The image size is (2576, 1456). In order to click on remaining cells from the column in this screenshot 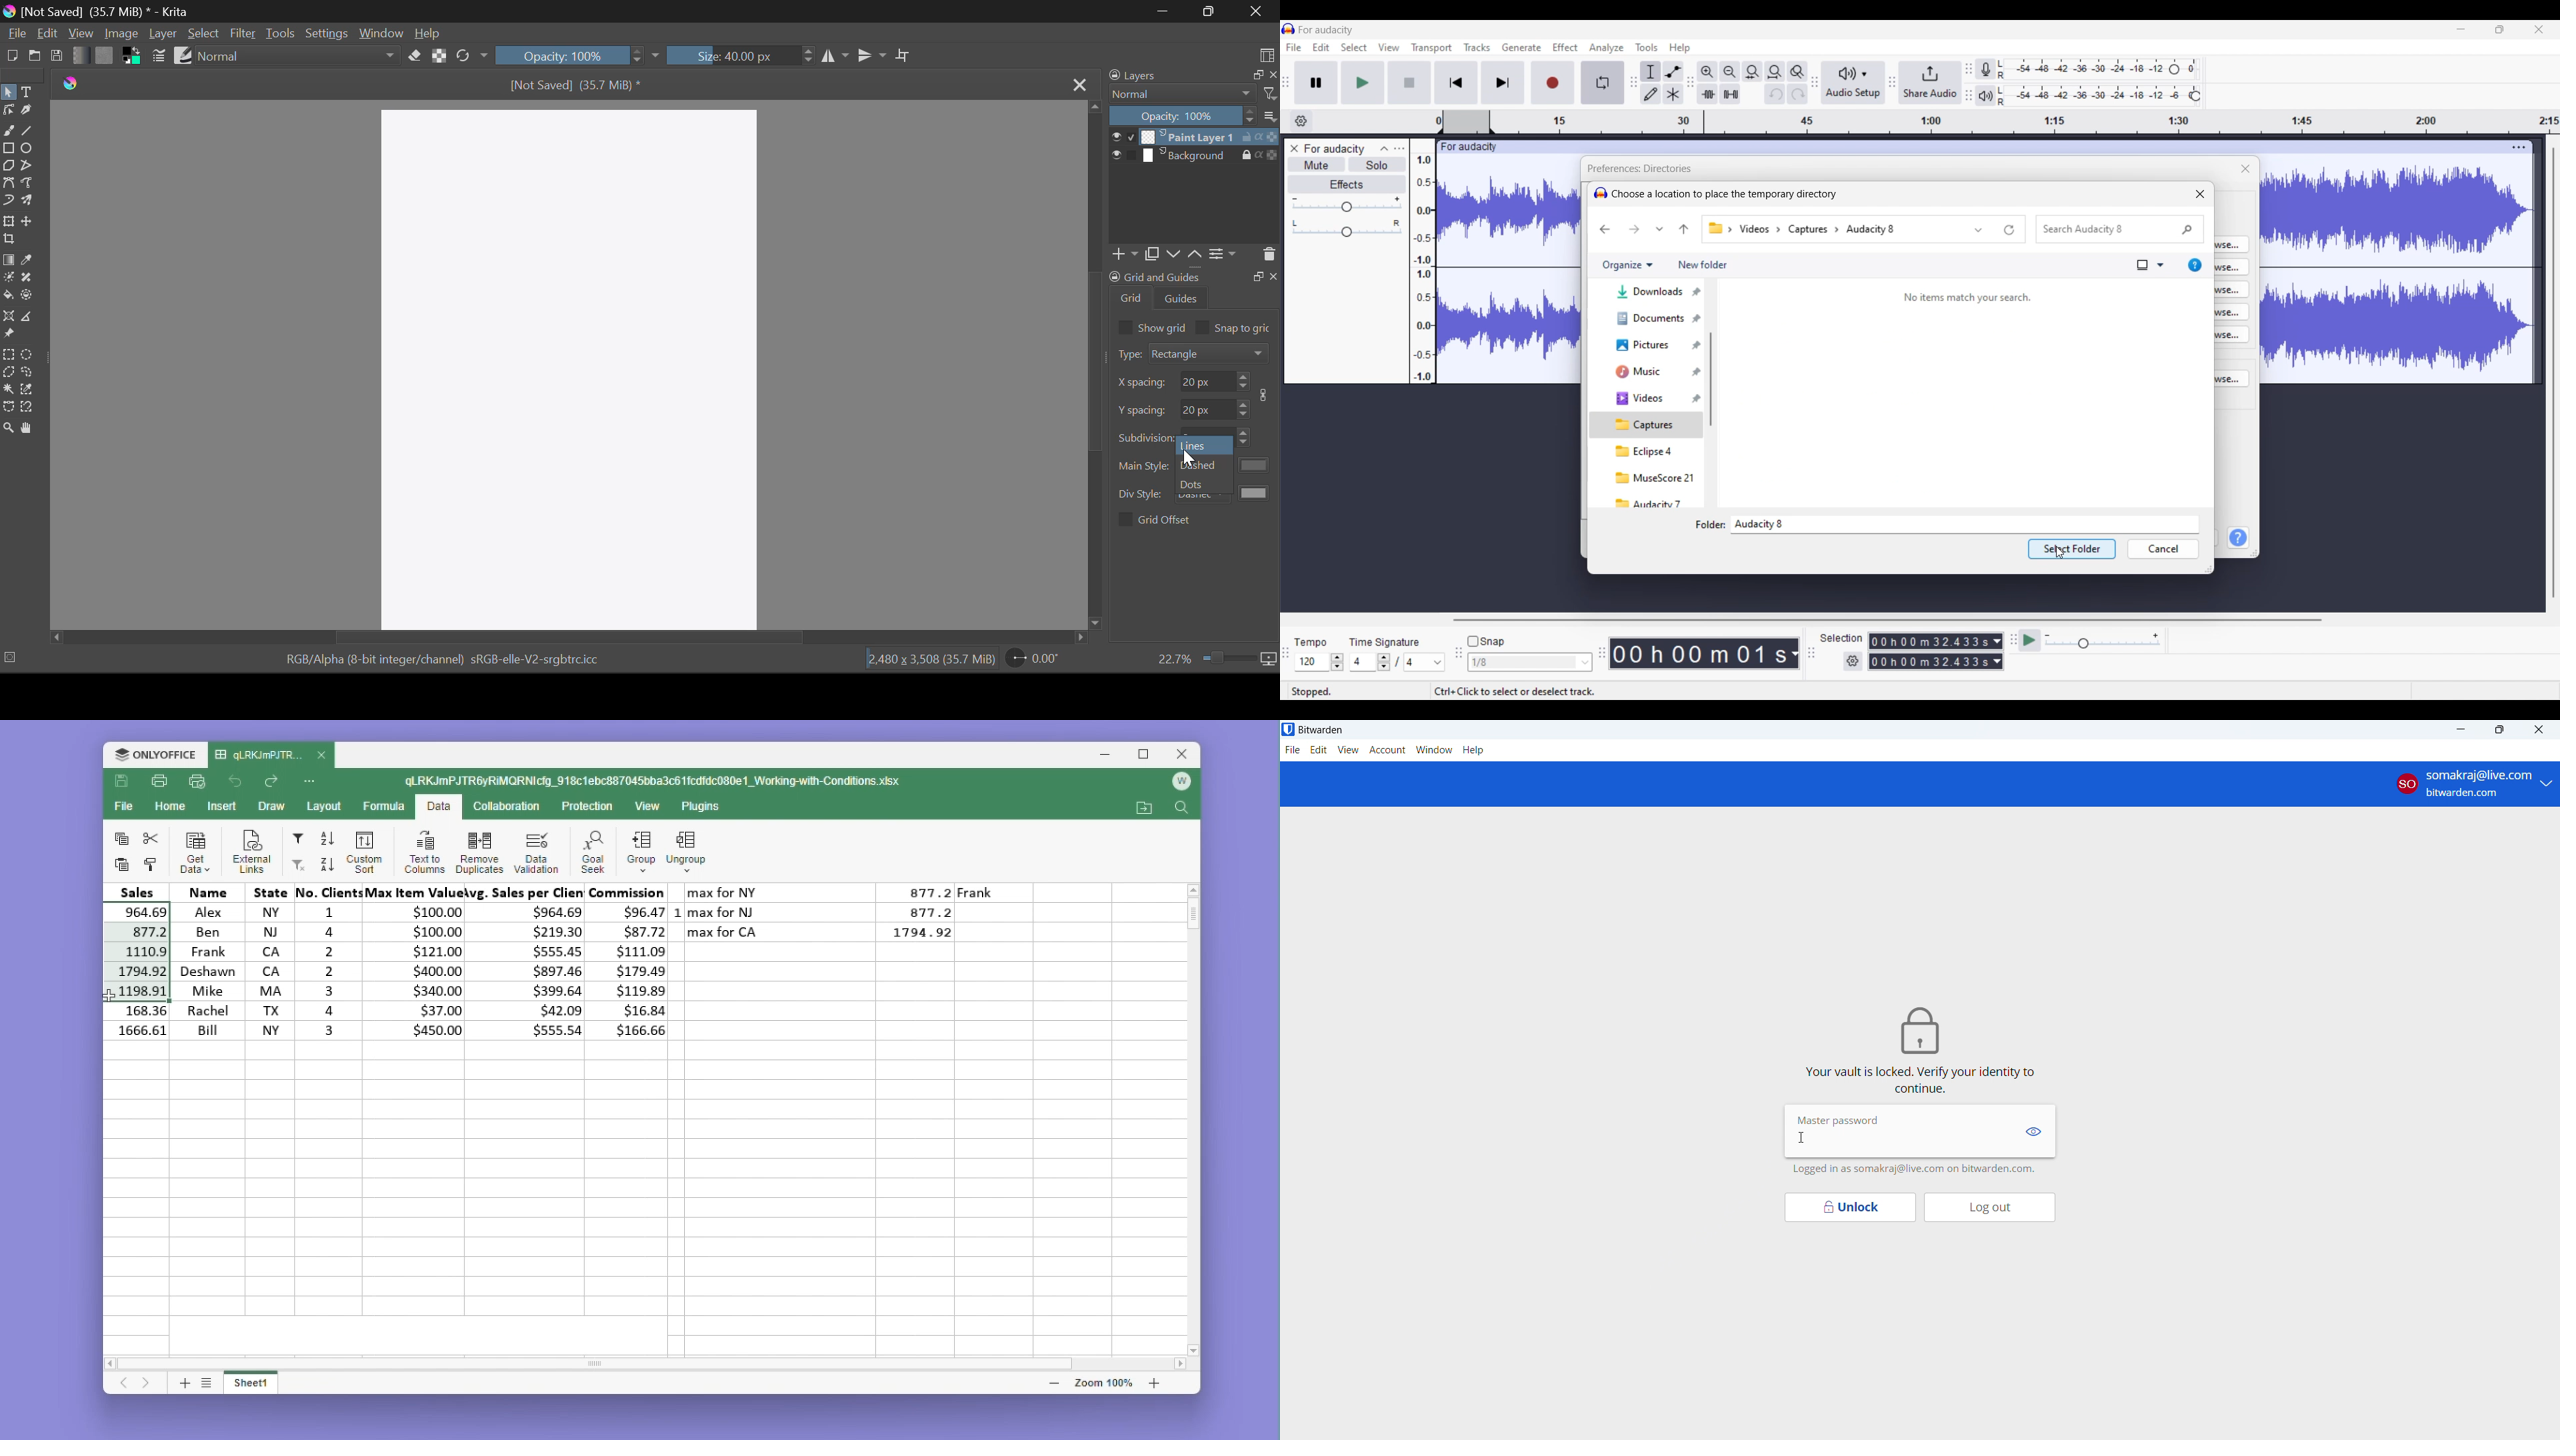, I will do `click(140, 1023)`.